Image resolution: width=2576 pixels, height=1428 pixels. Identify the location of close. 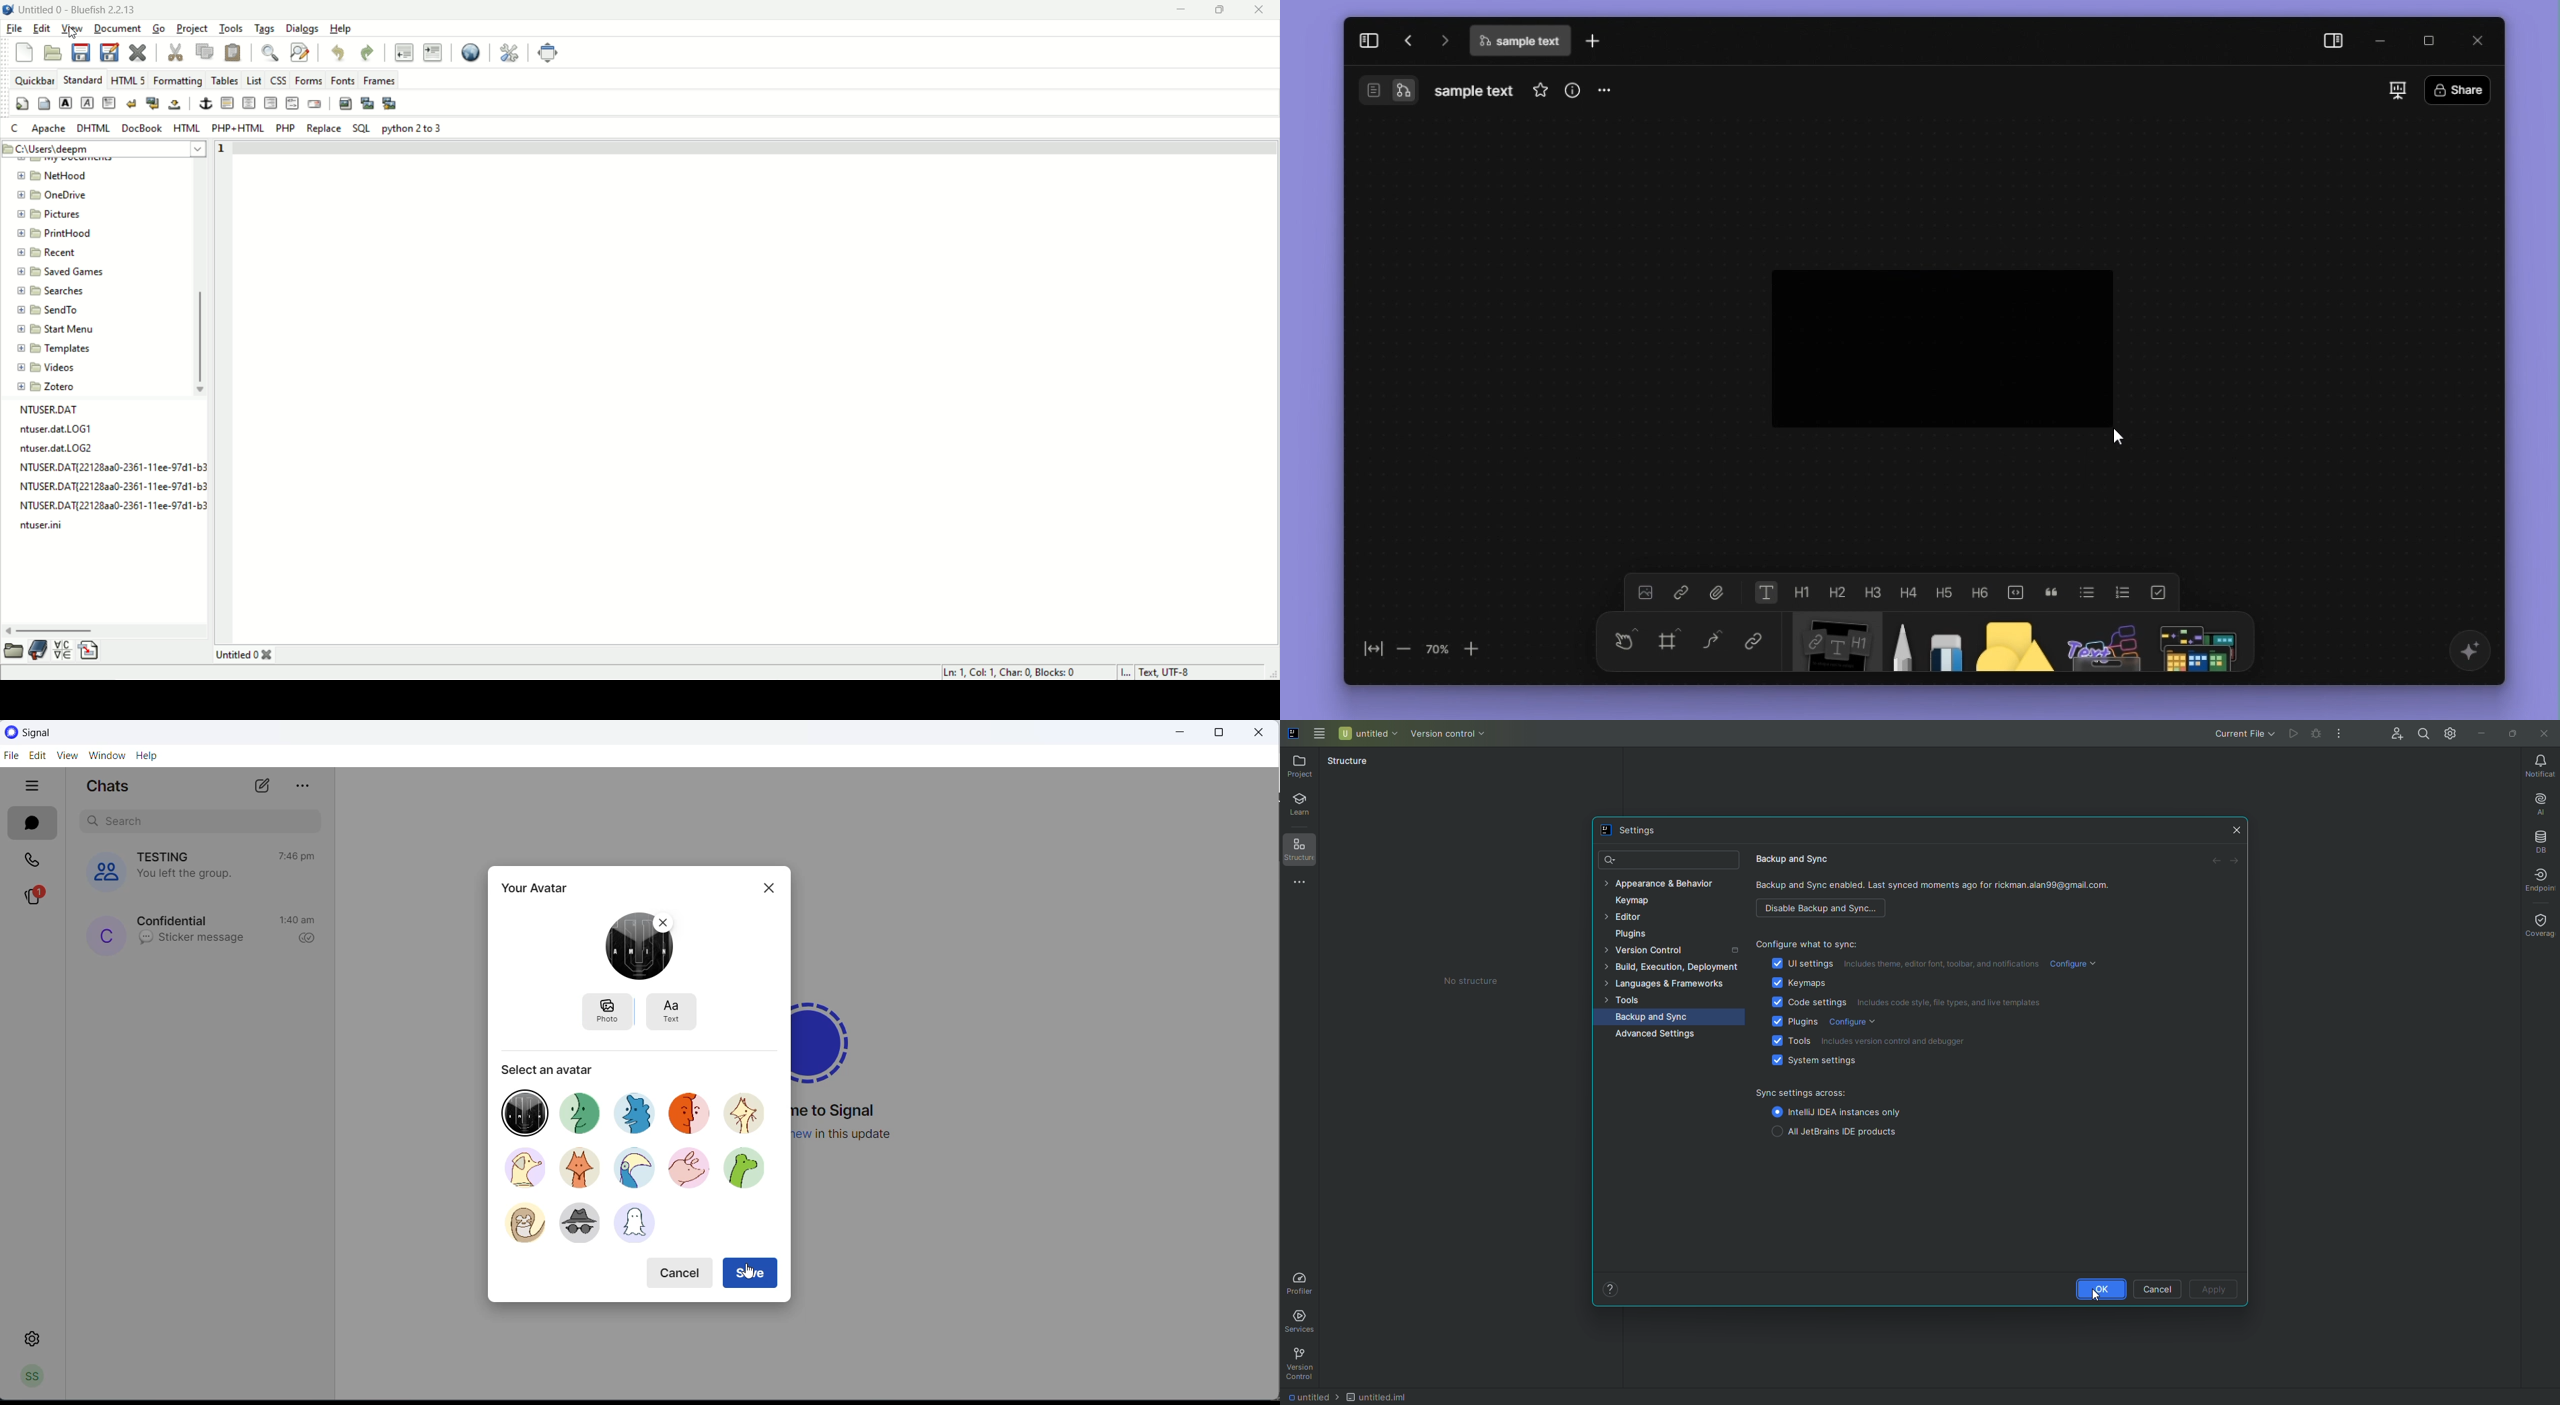
(765, 888).